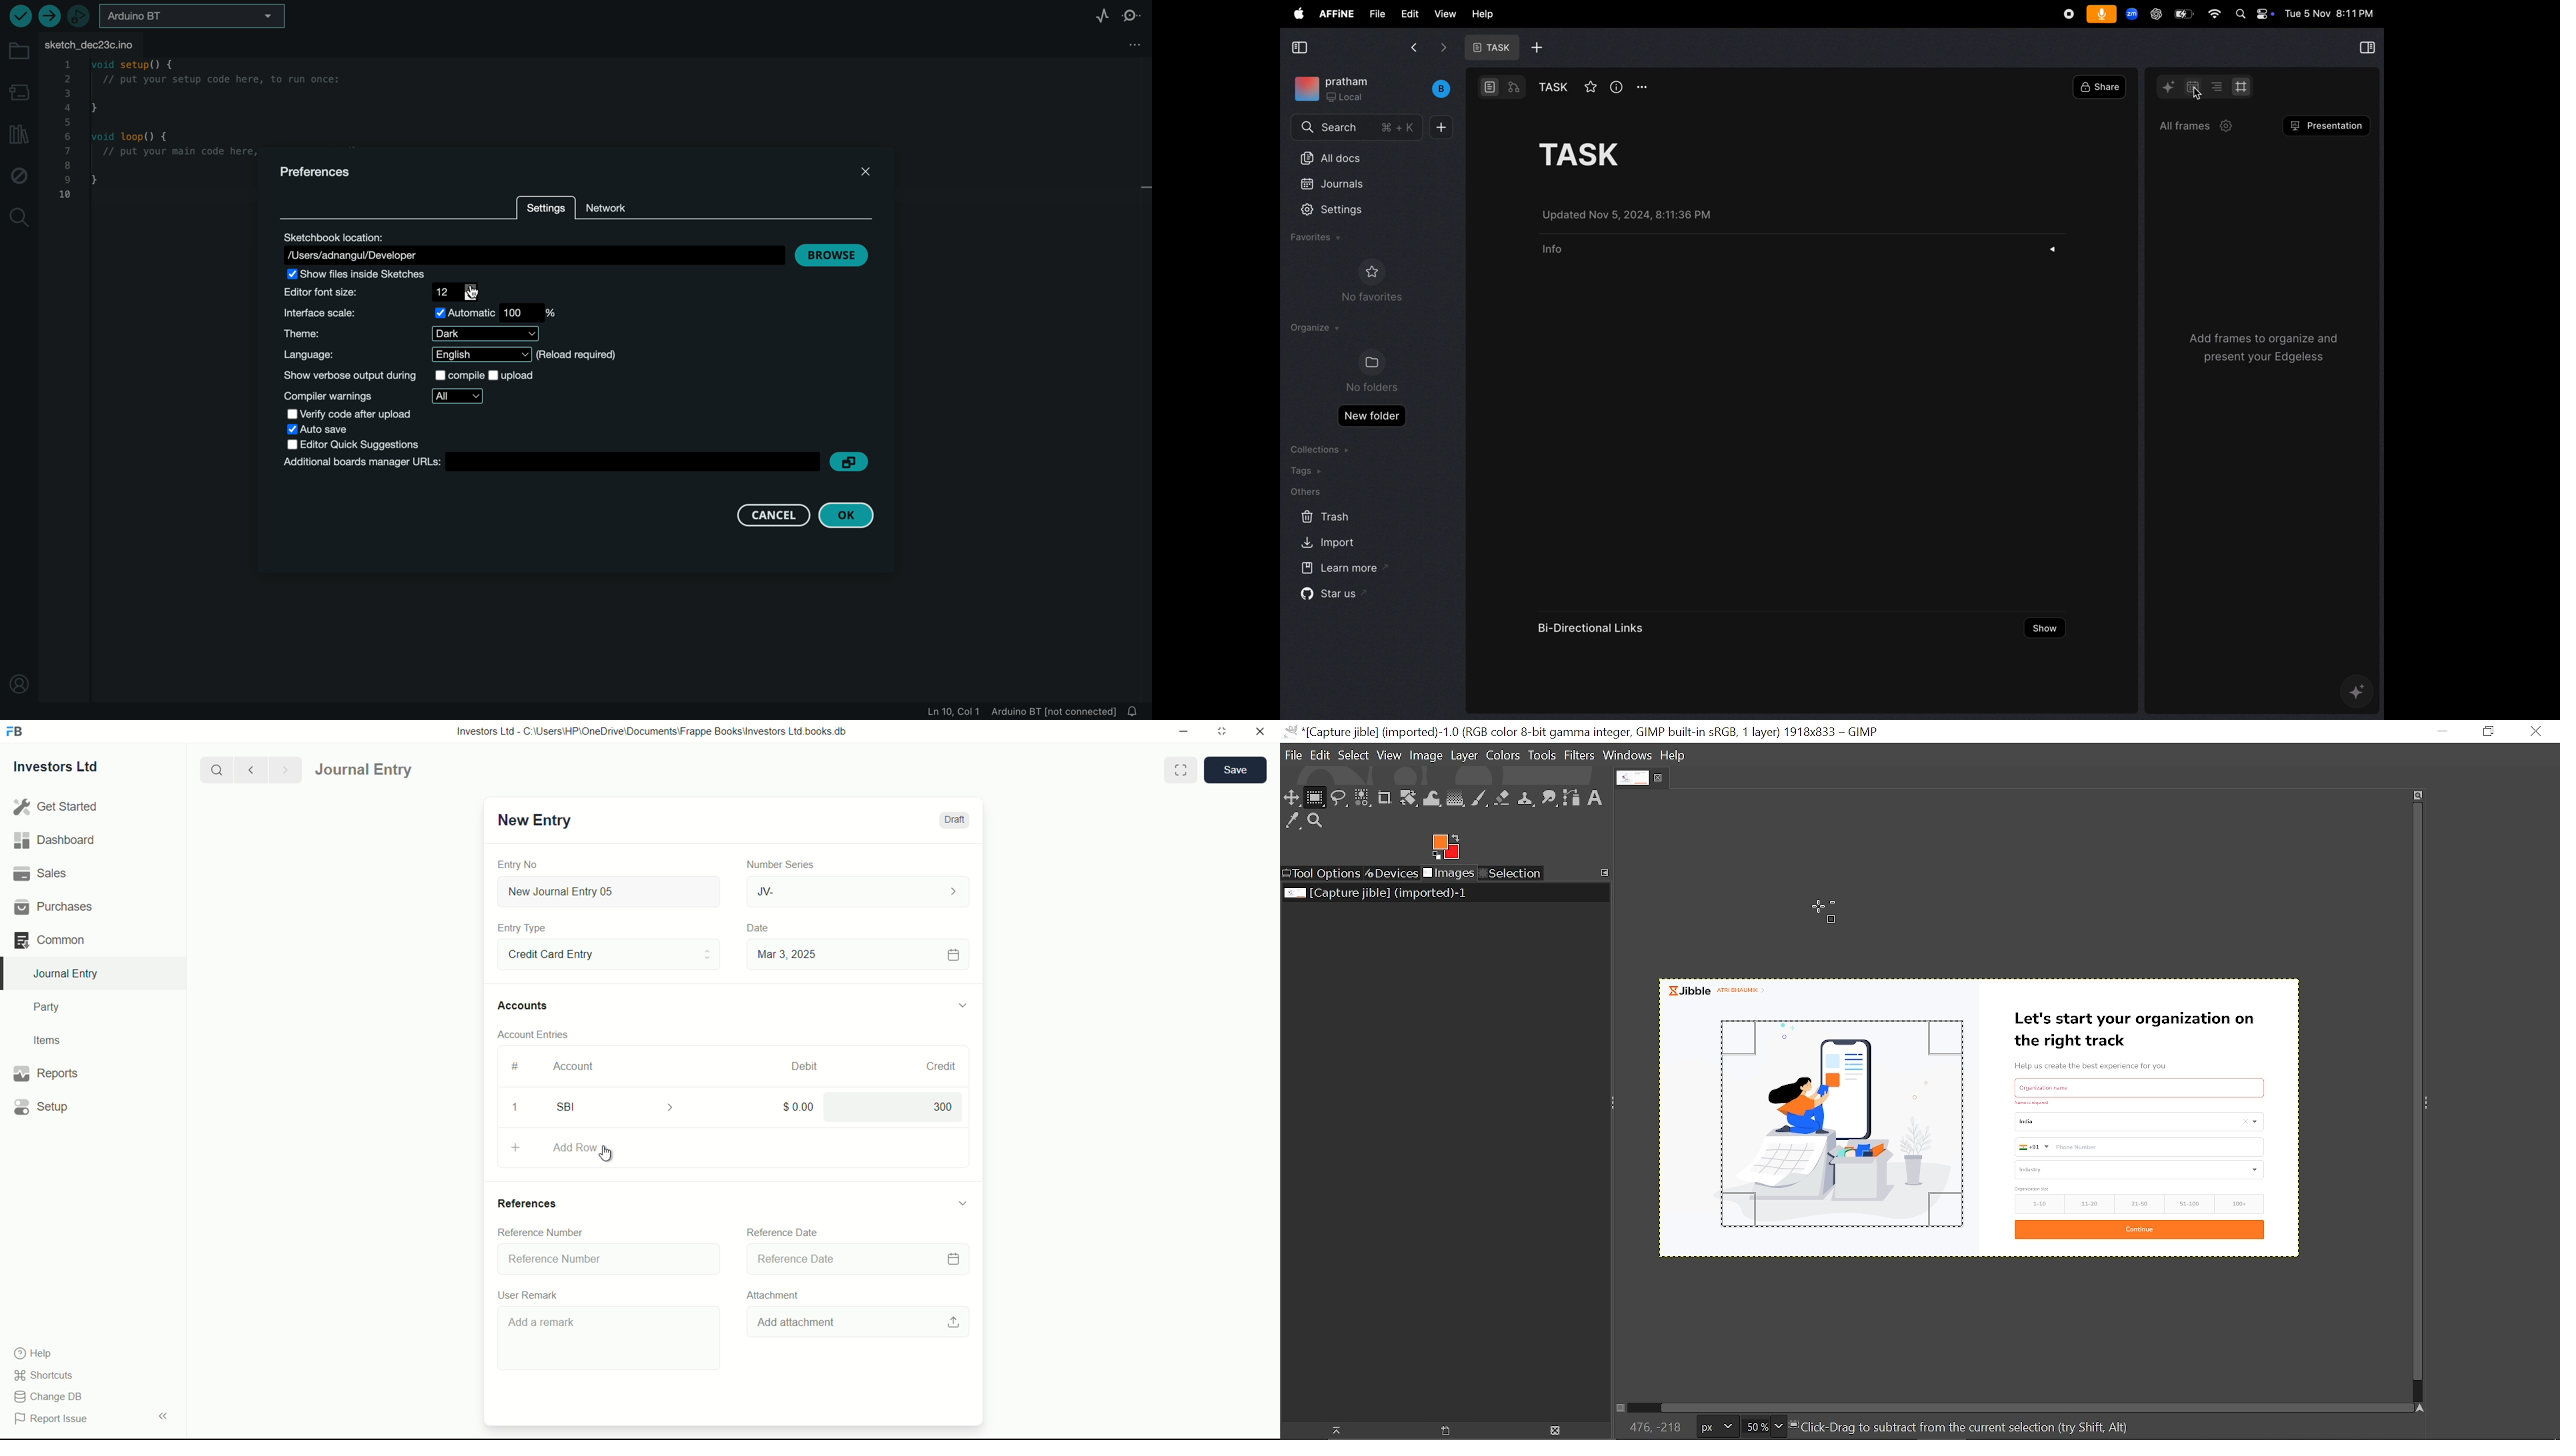 The image size is (2576, 1456). What do you see at coordinates (1340, 799) in the screenshot?
I see `Free select tool` at bounding box center [1340, 799].